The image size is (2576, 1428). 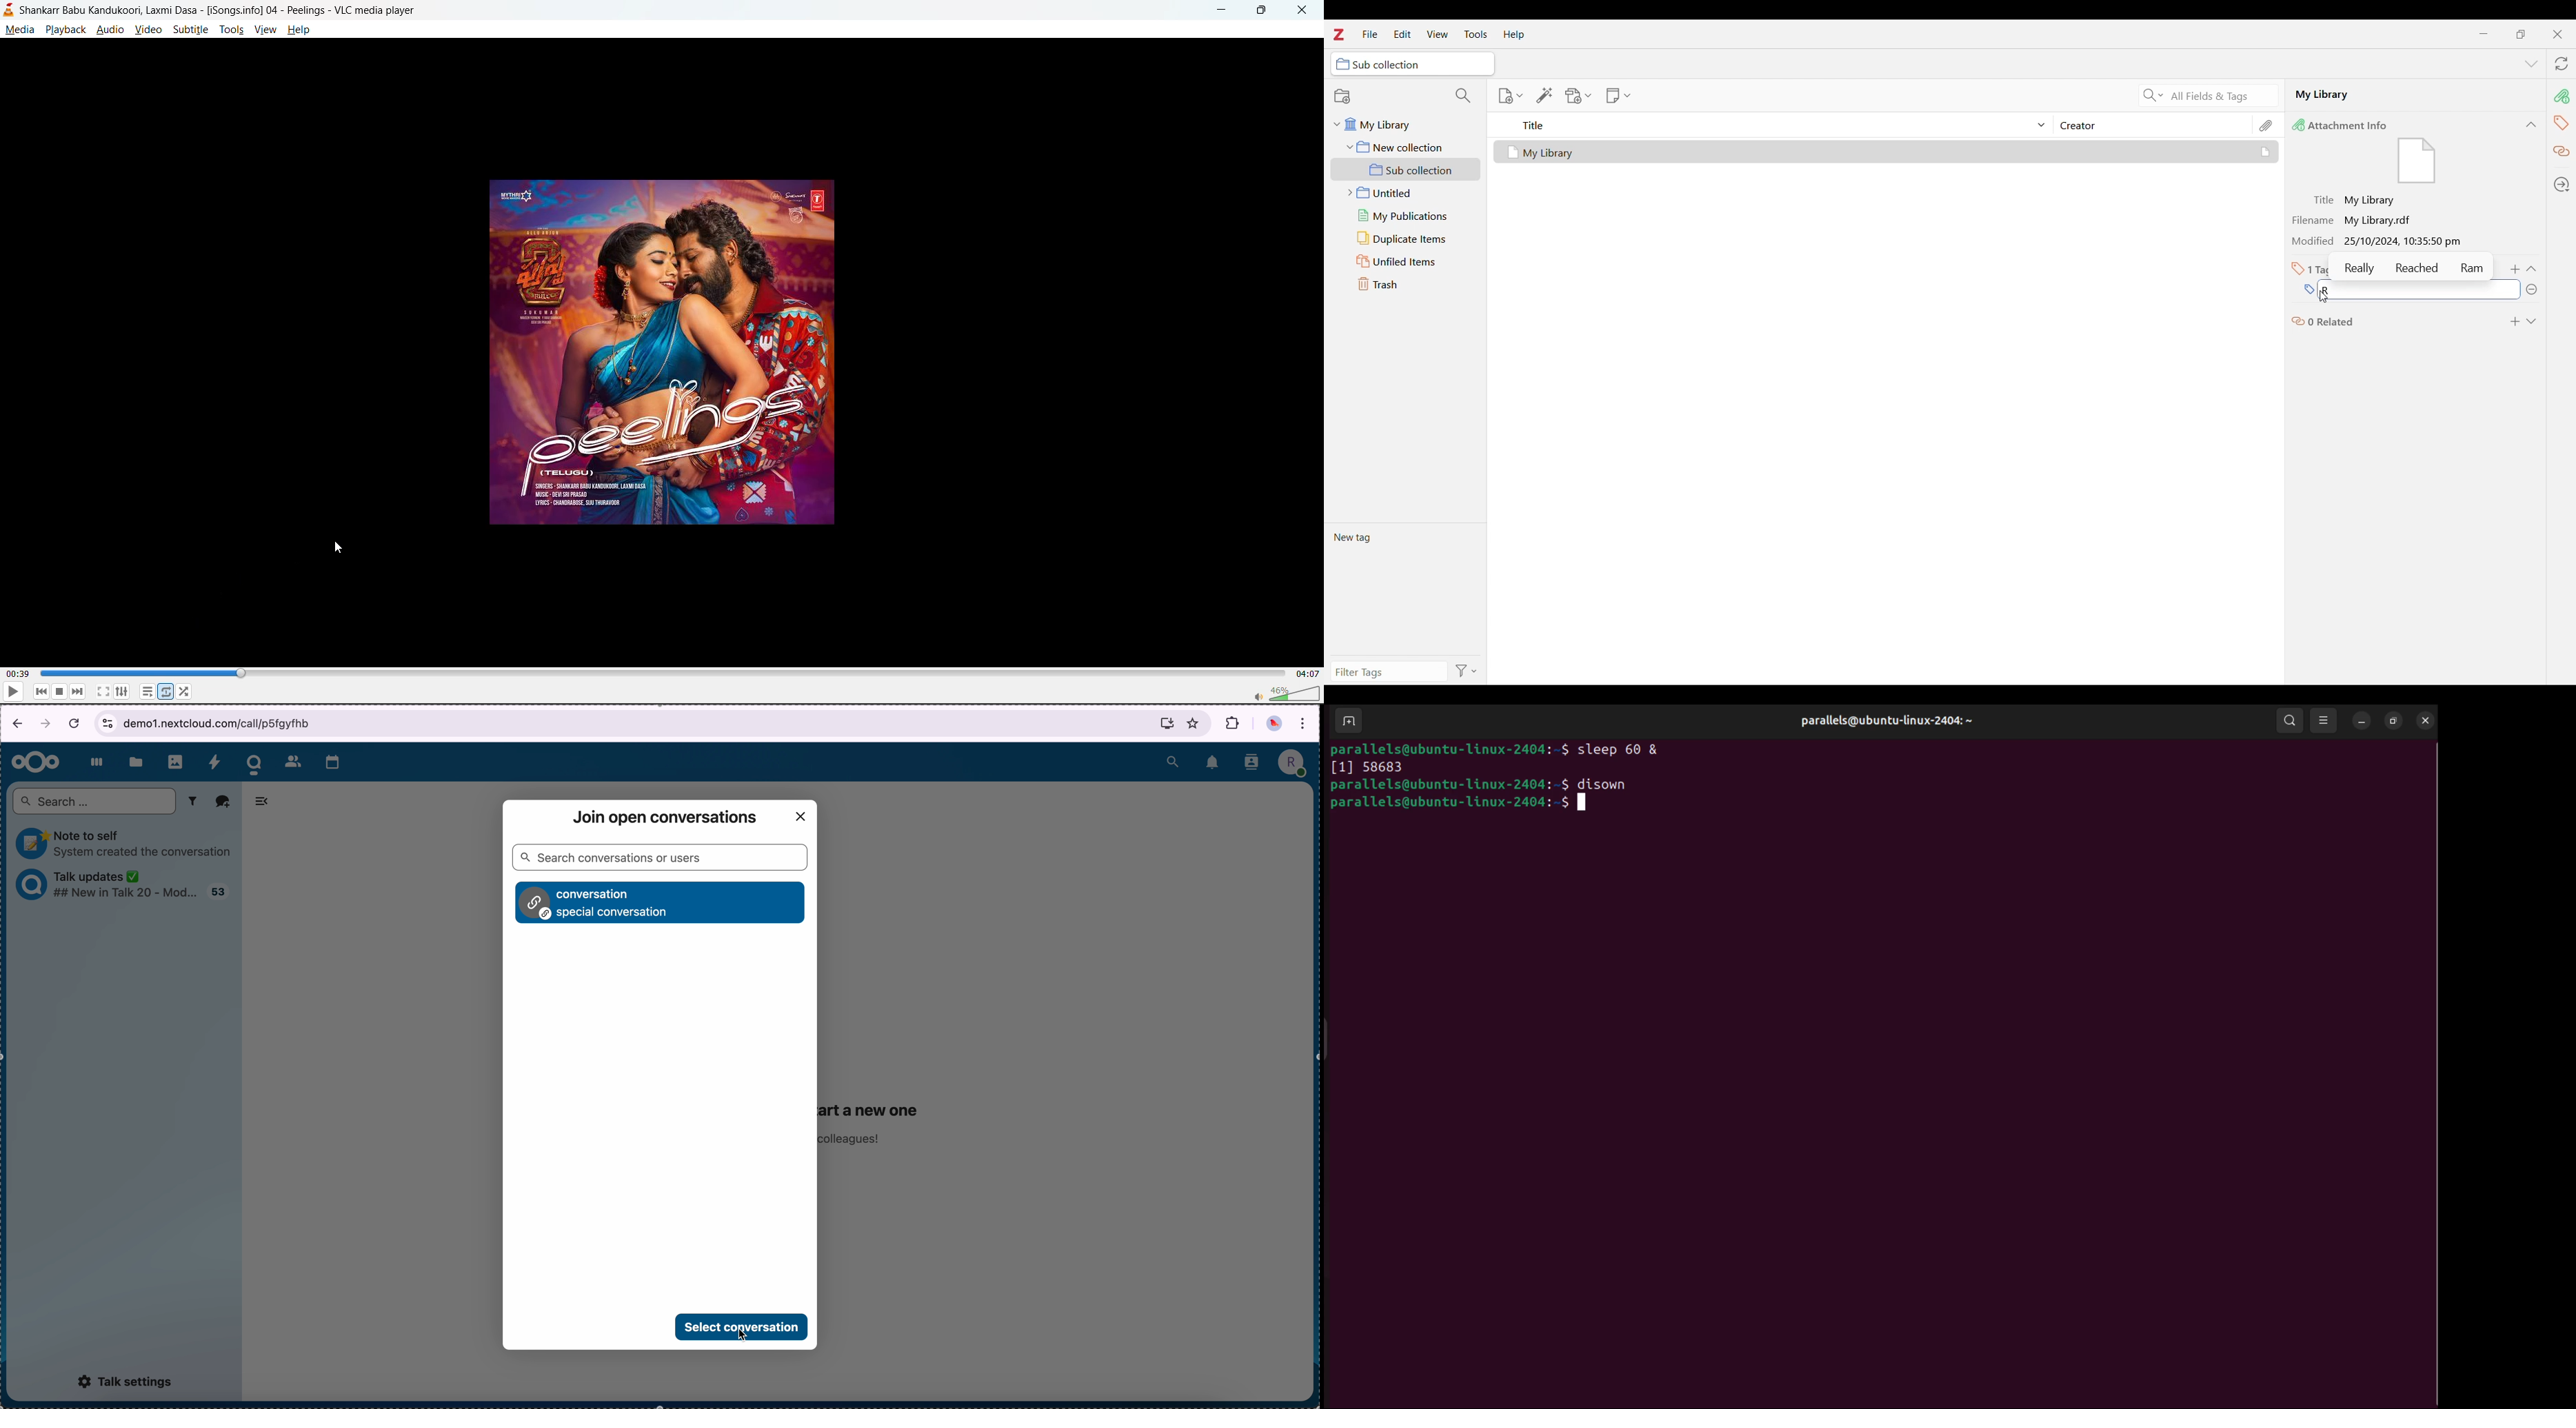 What do you see at coordinates (256, 761) in the screenshot?
I see `cursor on talk` at bounding box center [256, 761].